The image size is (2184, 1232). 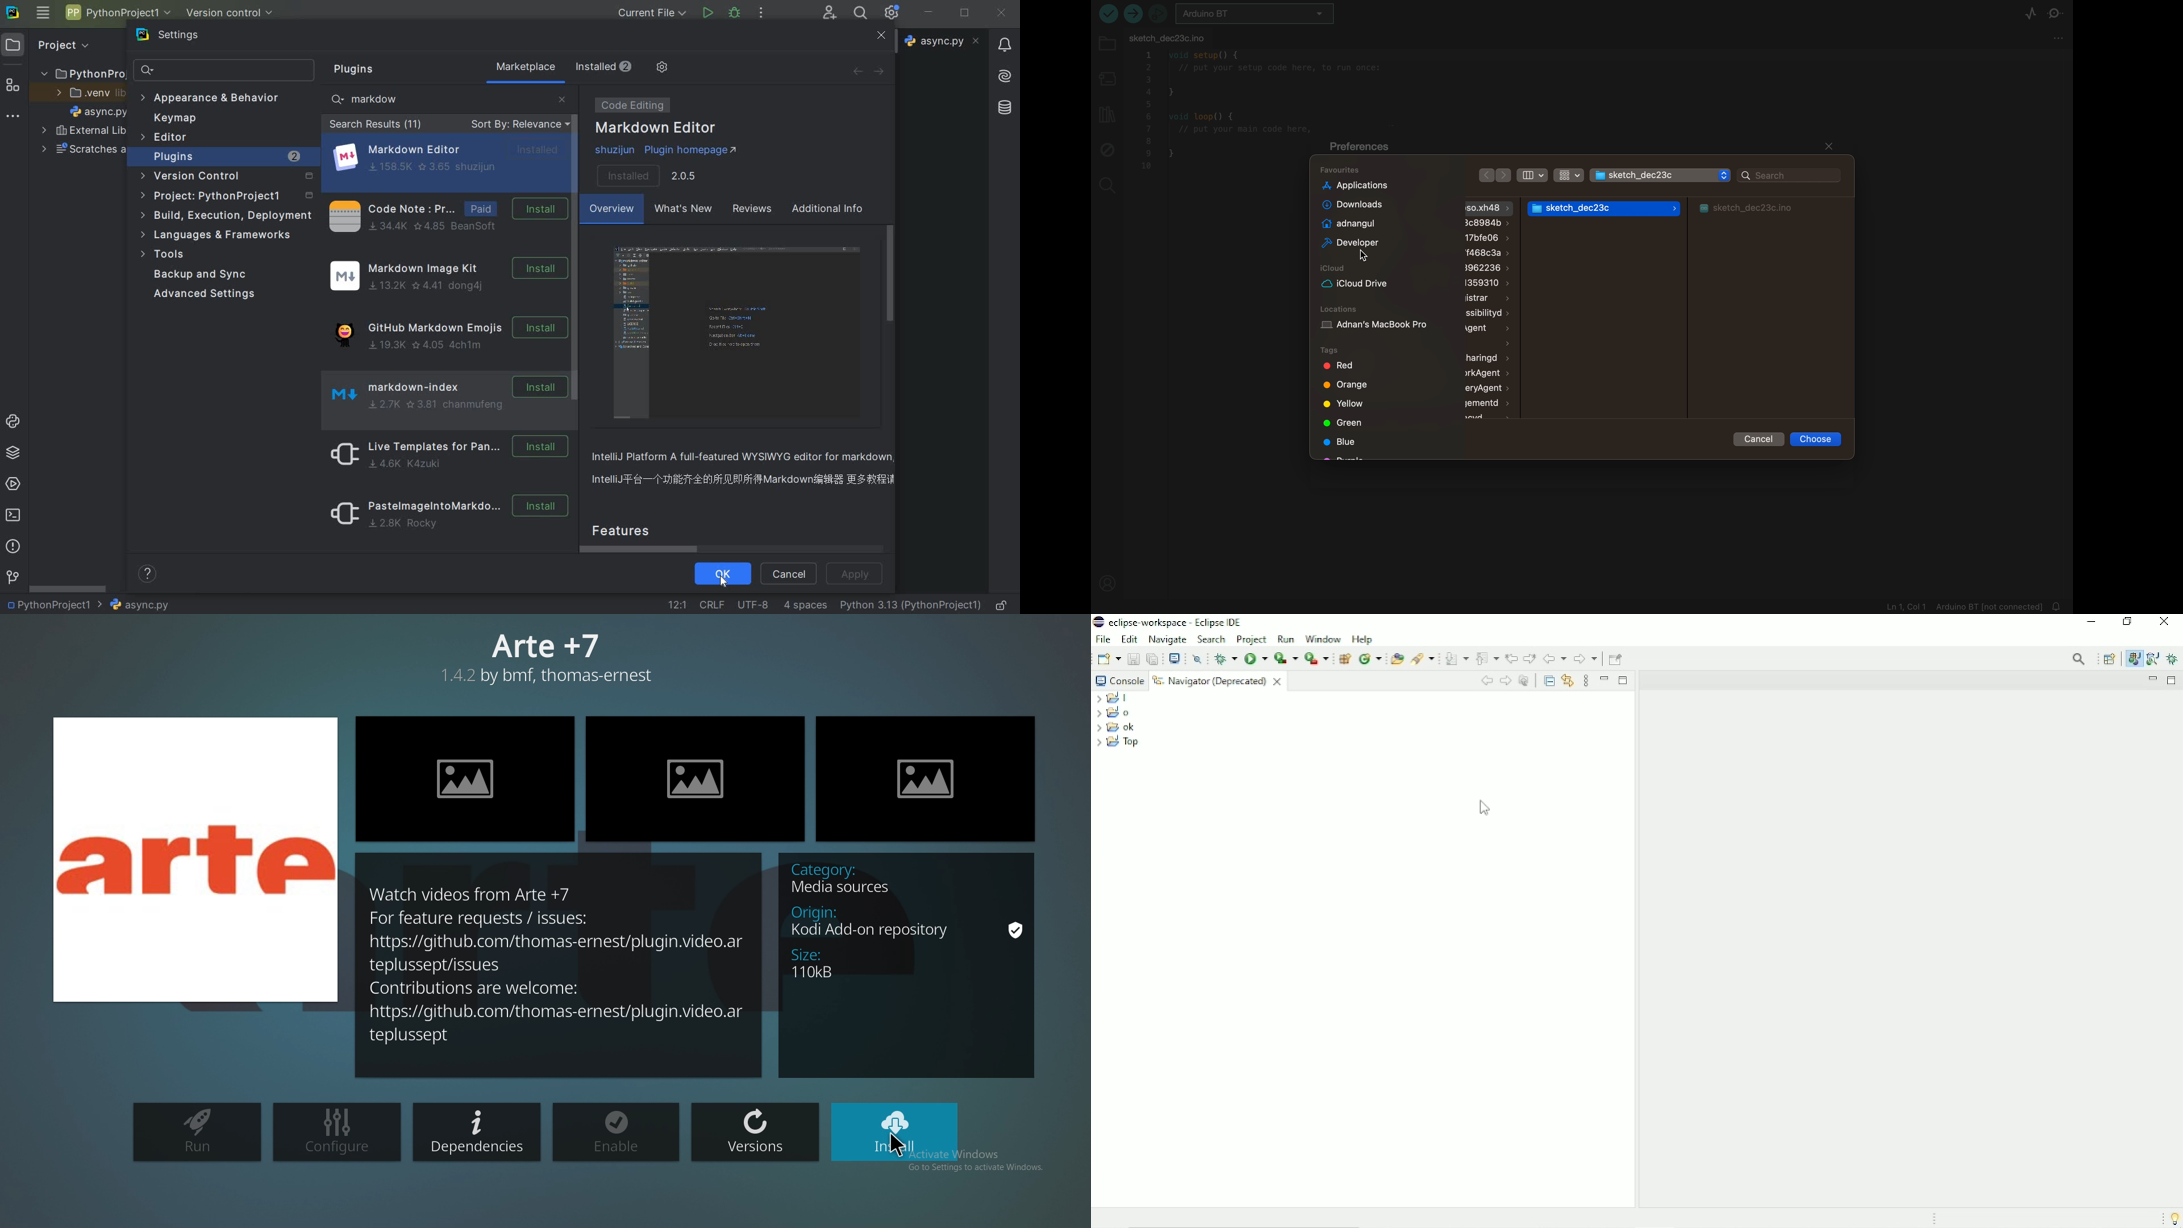 What do you see at coordinates (55, 604) in the screenshot?
I see `Project name` at bounding box center [55, 604].